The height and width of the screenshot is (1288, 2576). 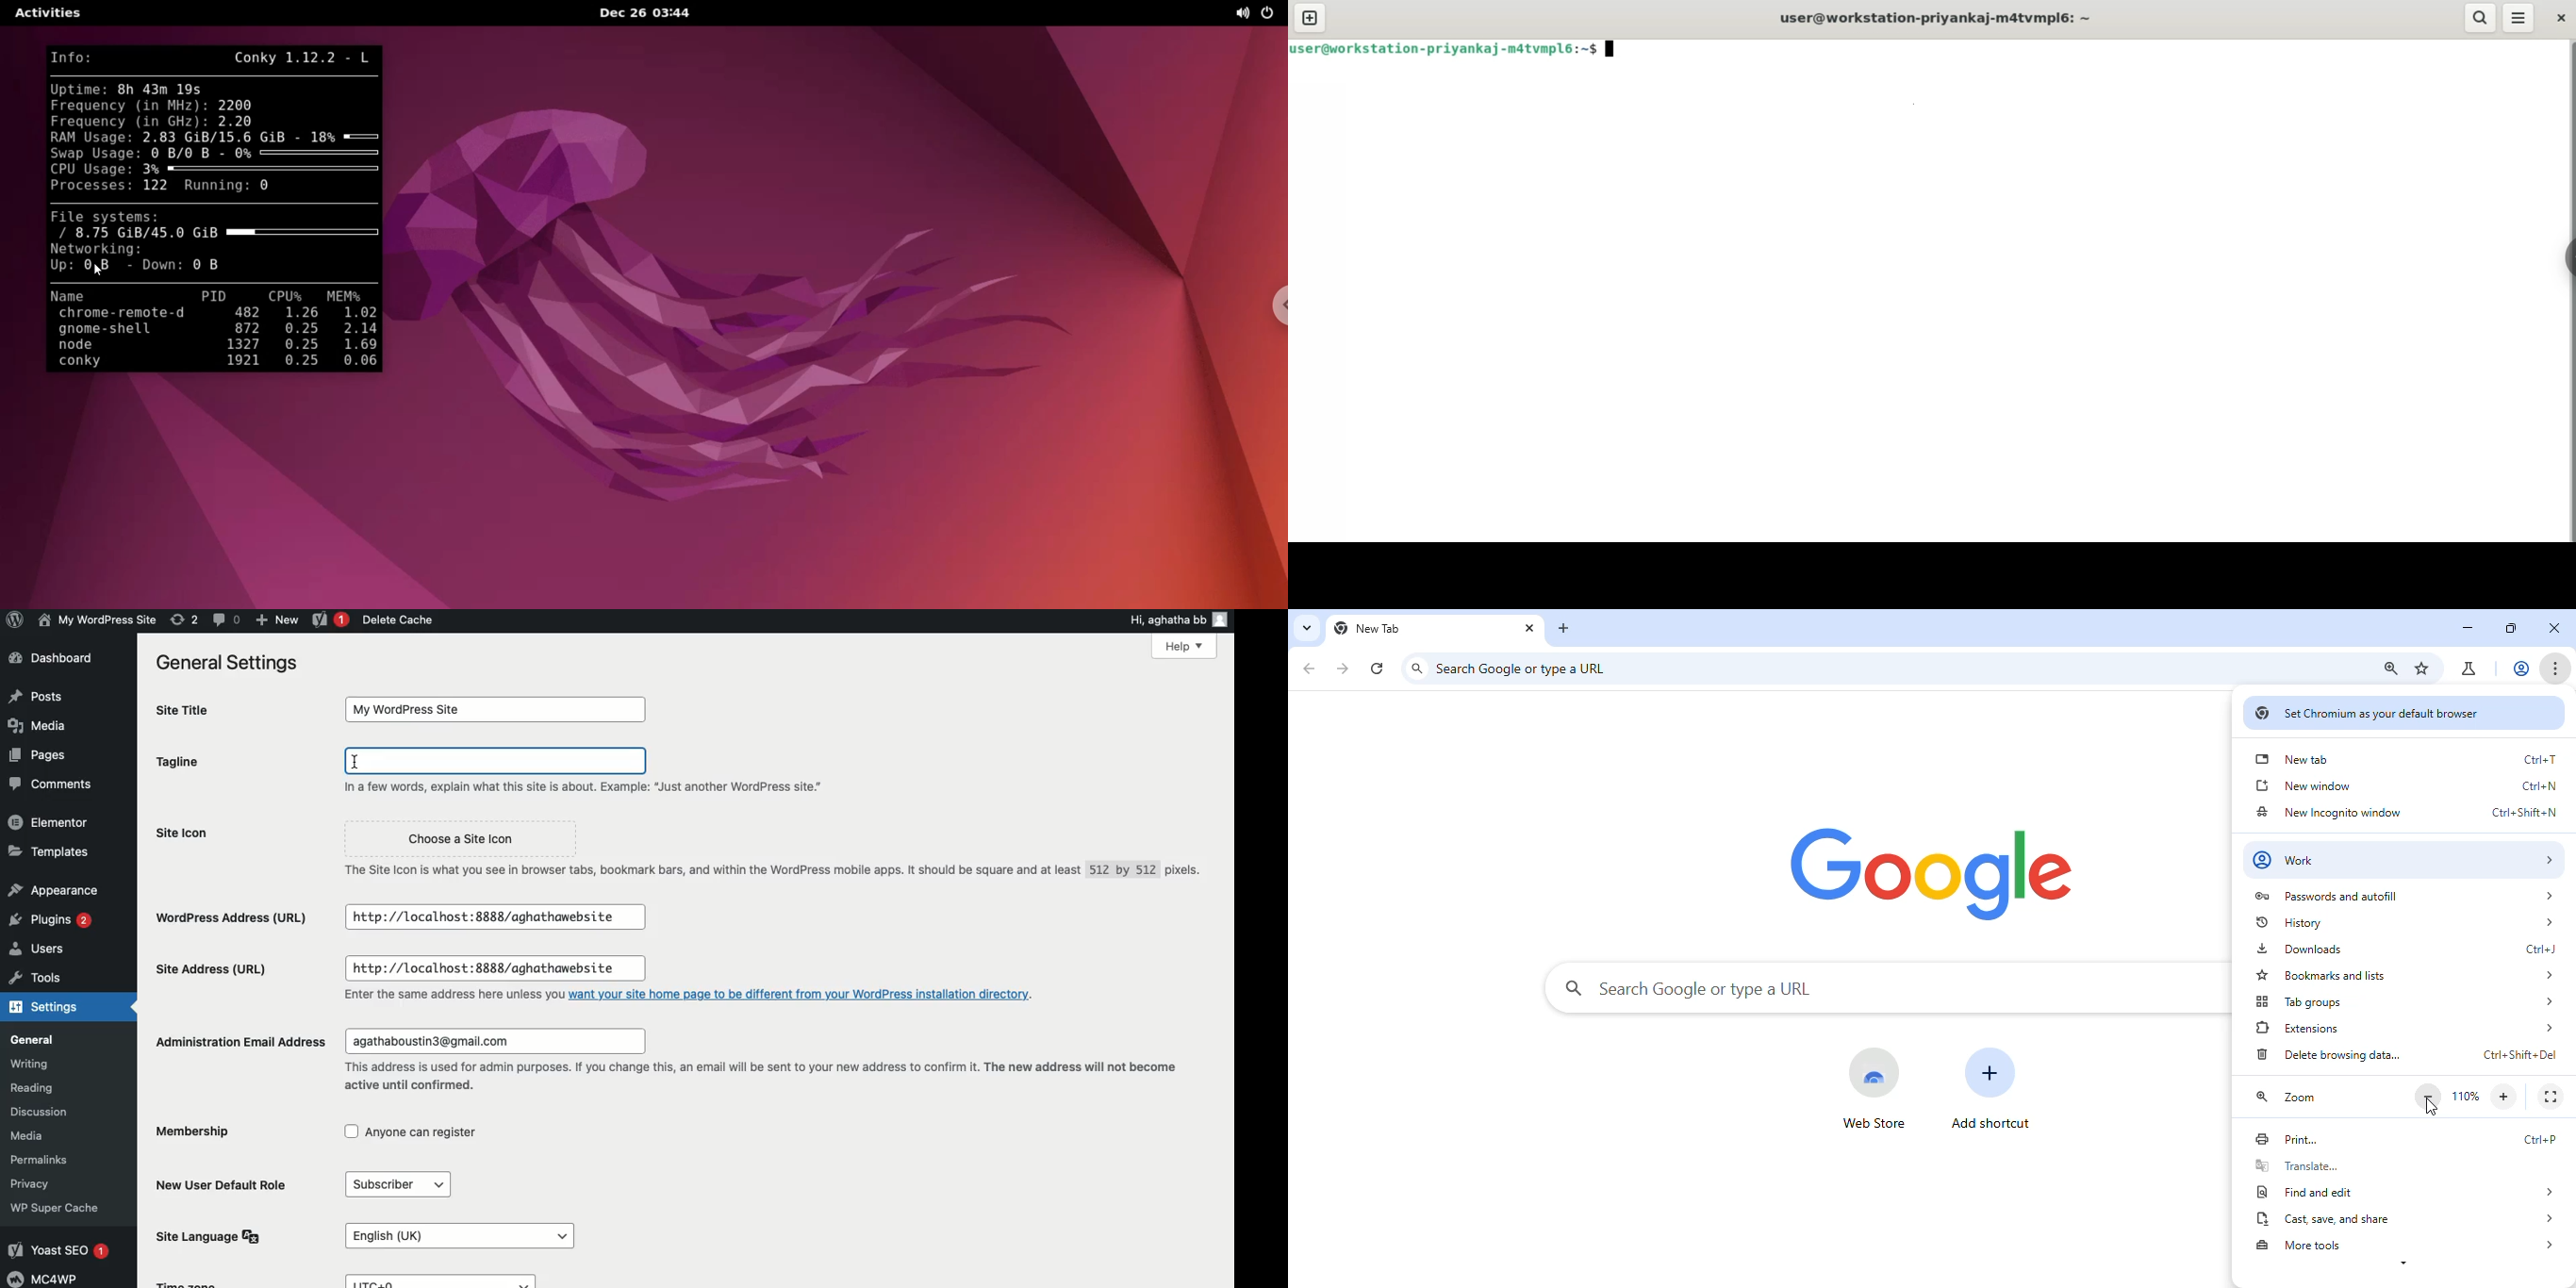 I want to click on zoom, so click(x=2390, y=669).